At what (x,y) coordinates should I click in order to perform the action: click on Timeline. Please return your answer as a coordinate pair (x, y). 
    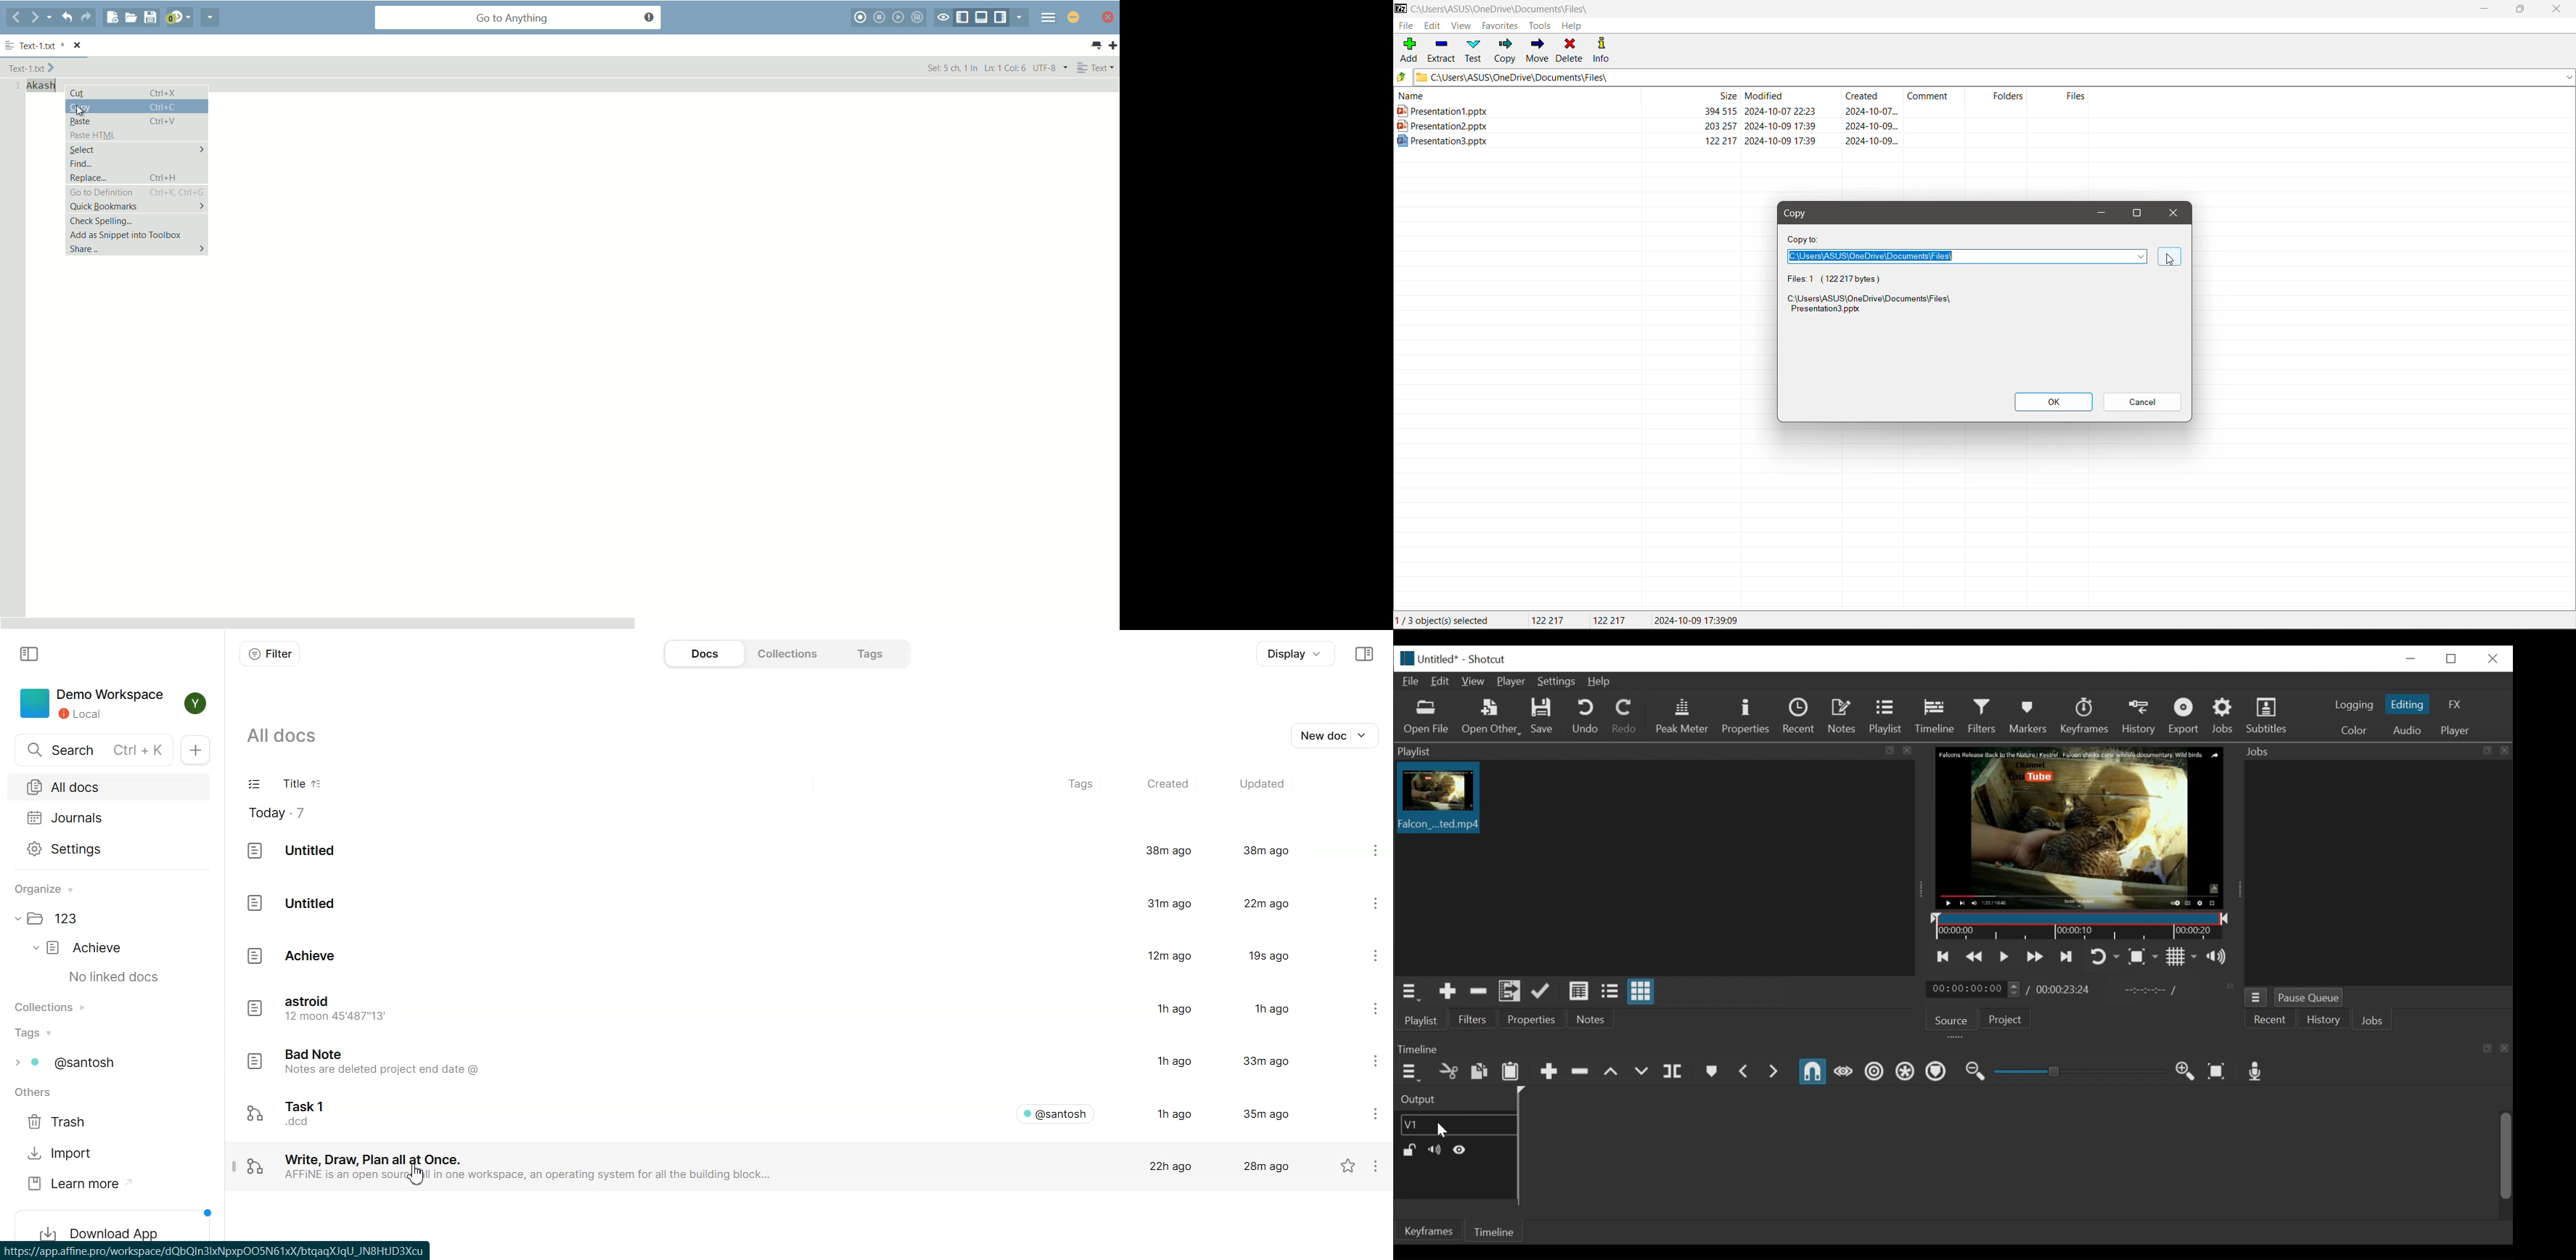
    Looking at the image, I should click on (2080, 926).